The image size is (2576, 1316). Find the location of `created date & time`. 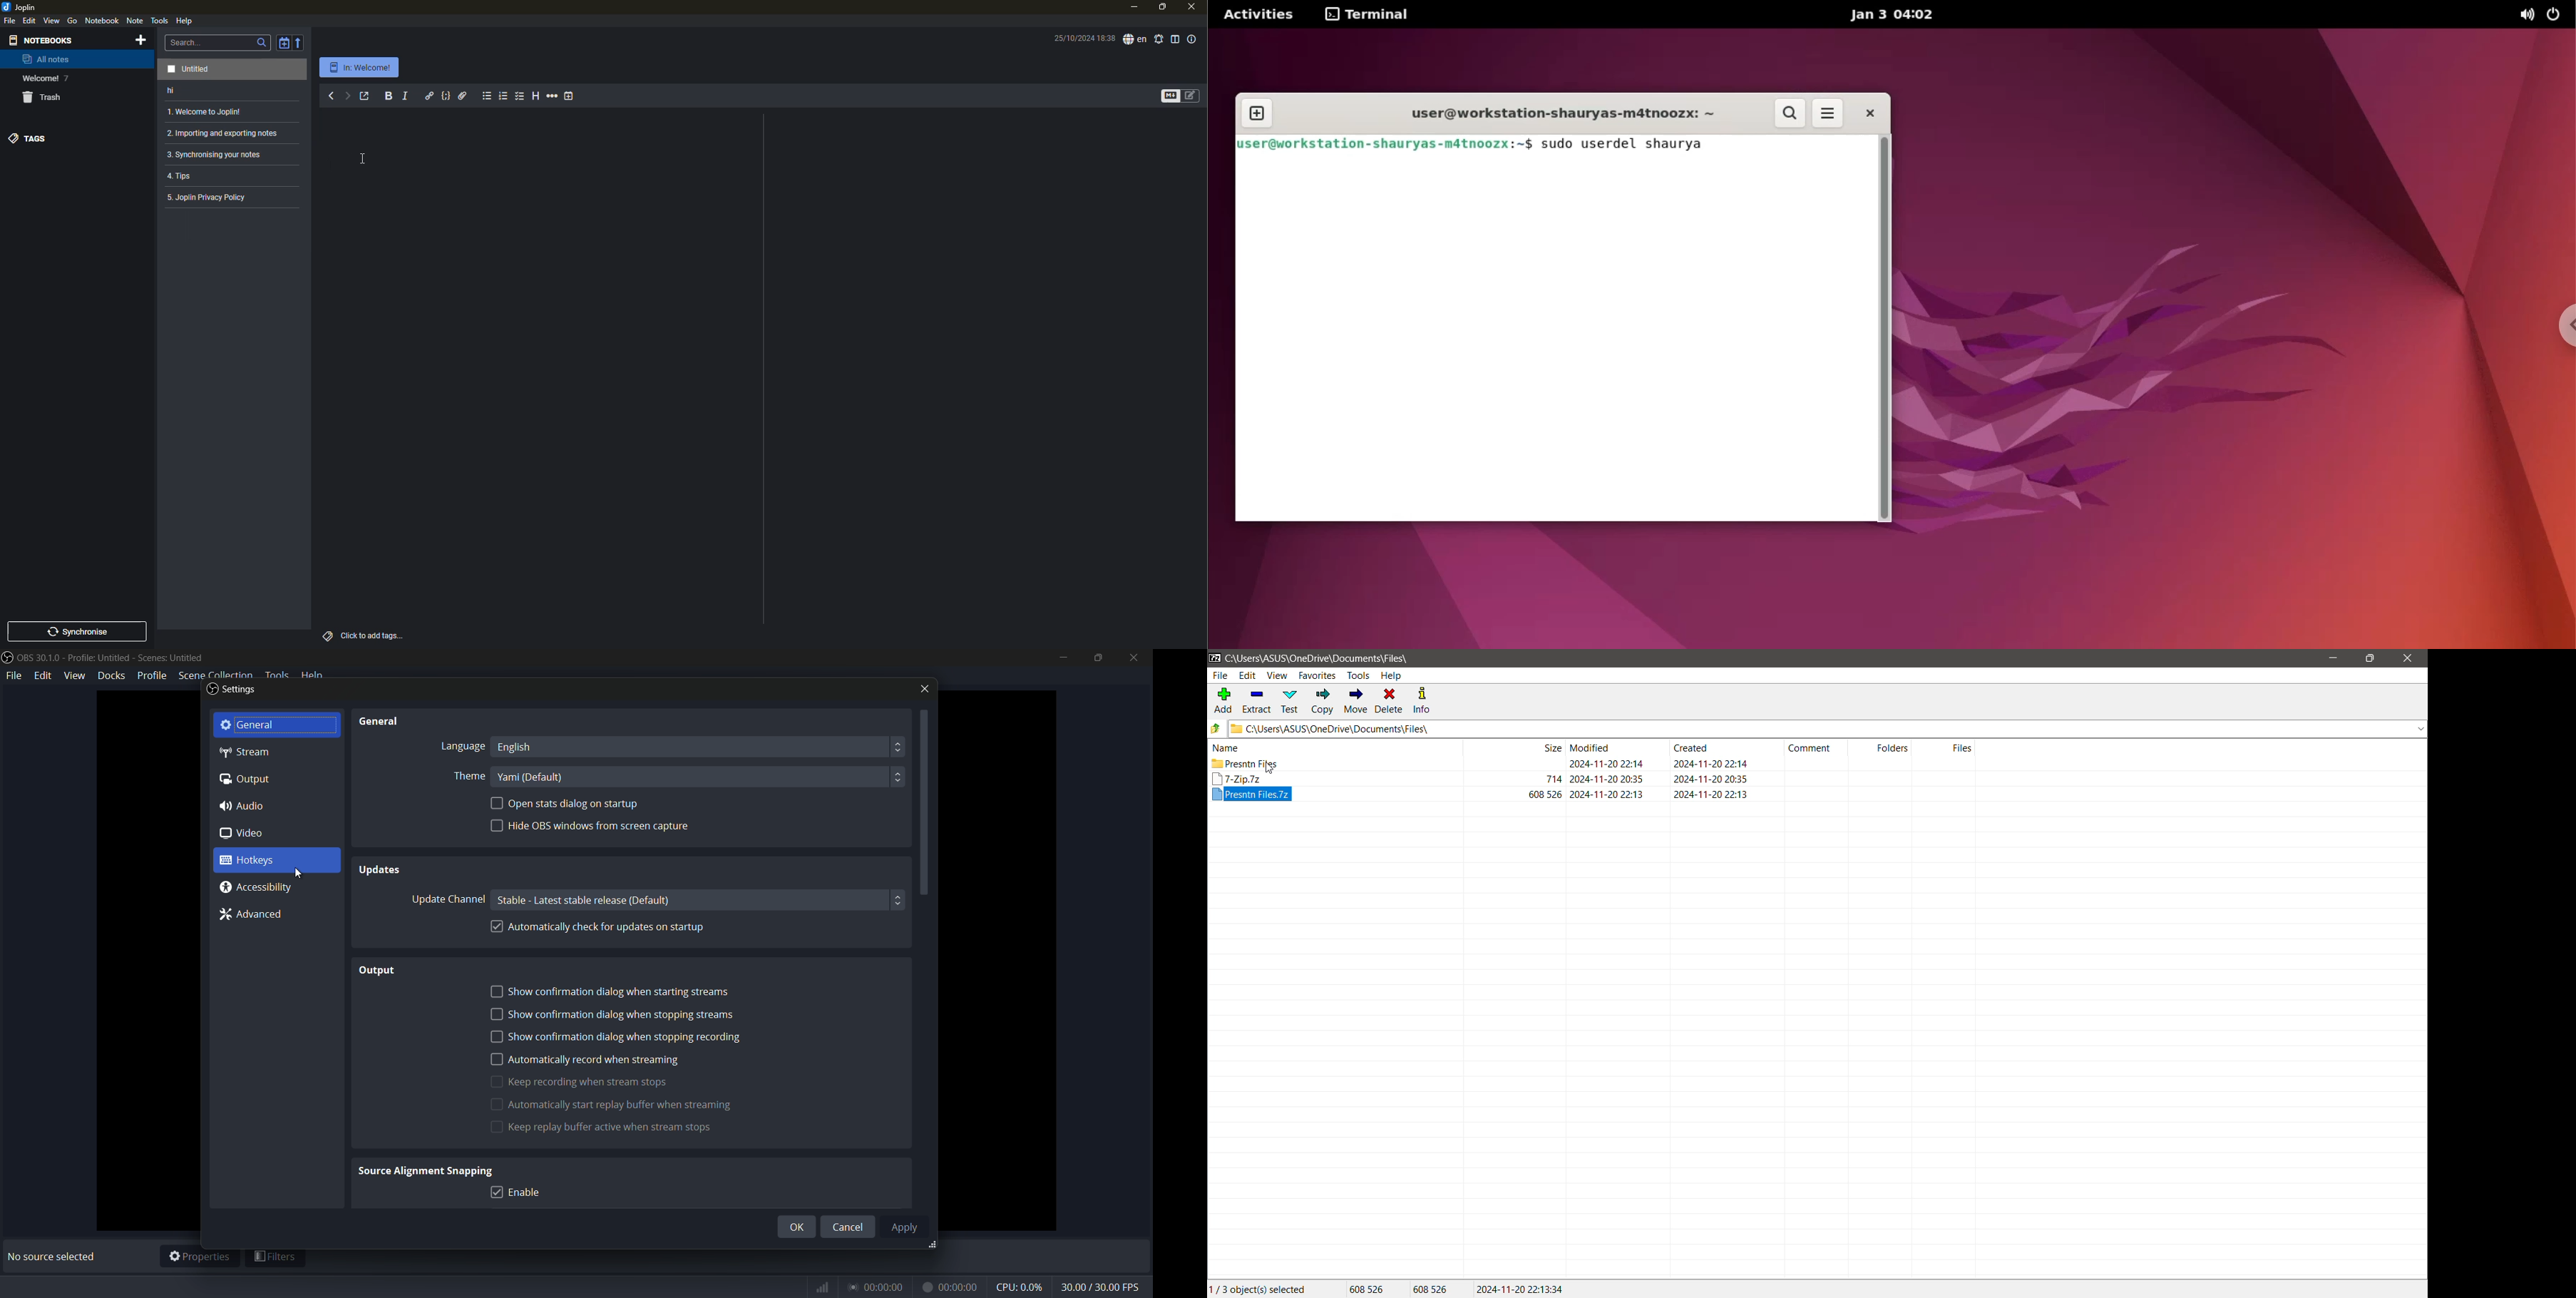

created date & time is located at coordinates (1711, 778).